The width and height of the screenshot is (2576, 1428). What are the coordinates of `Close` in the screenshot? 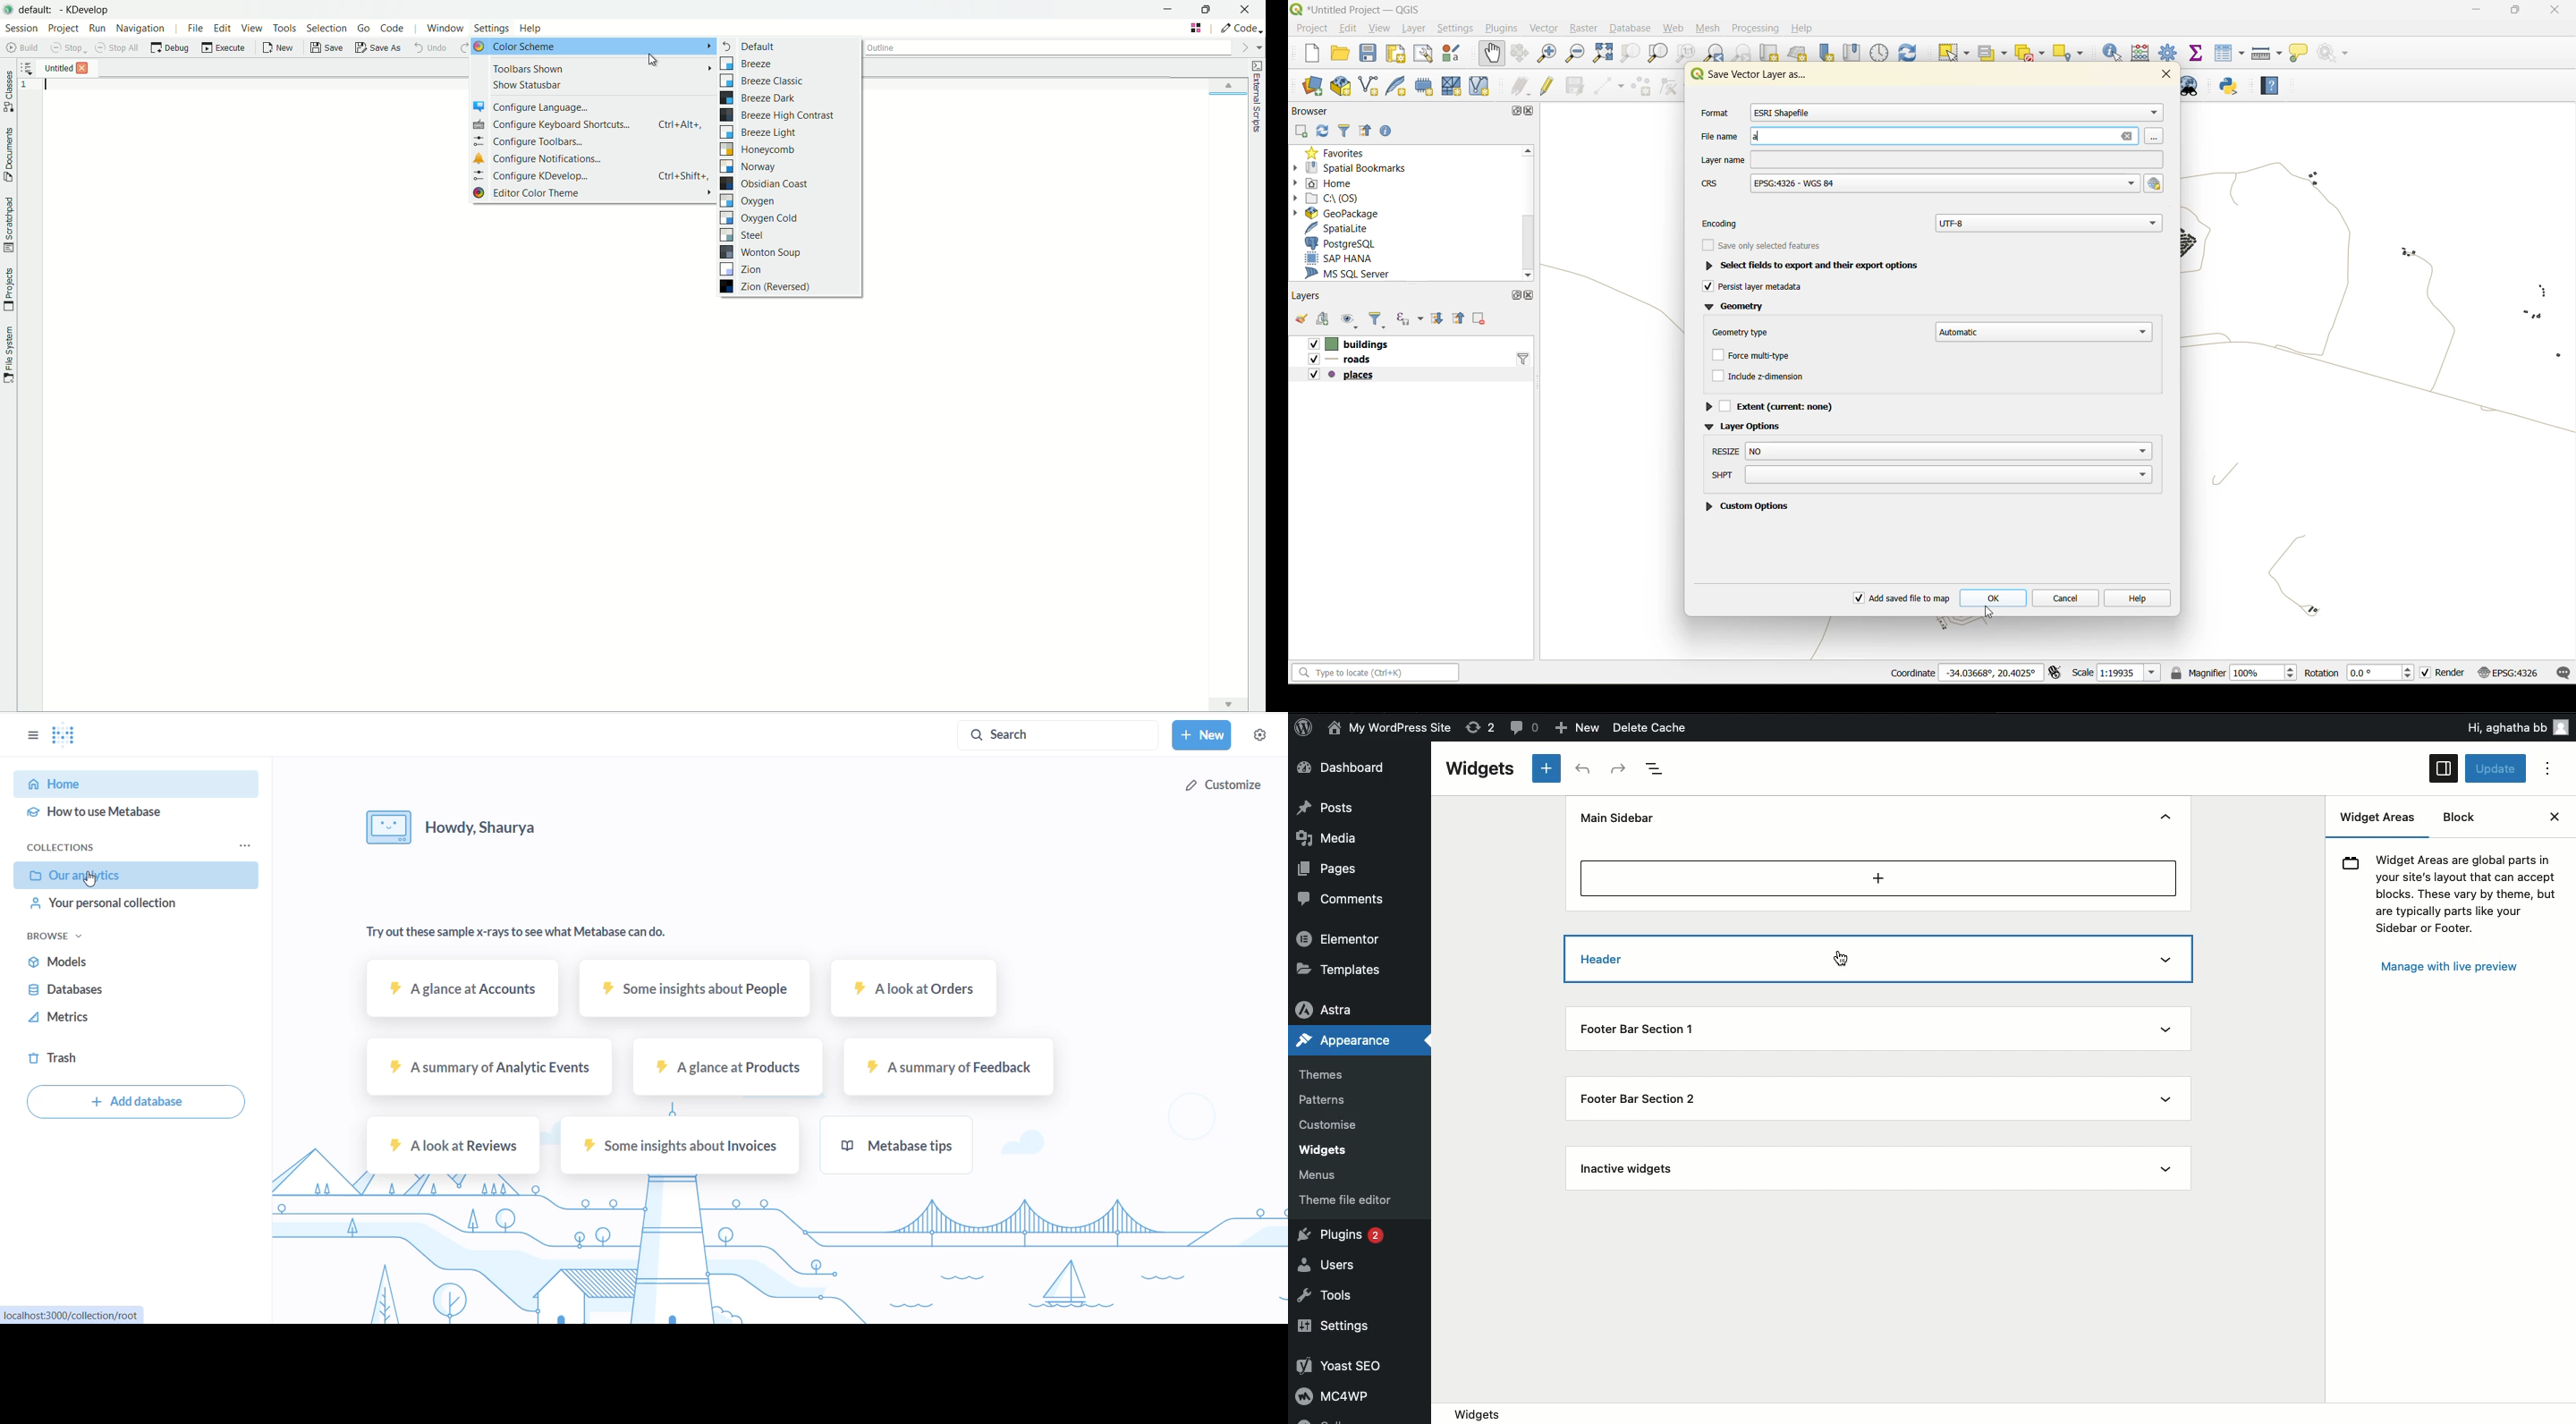 It's located at (2531, 818).